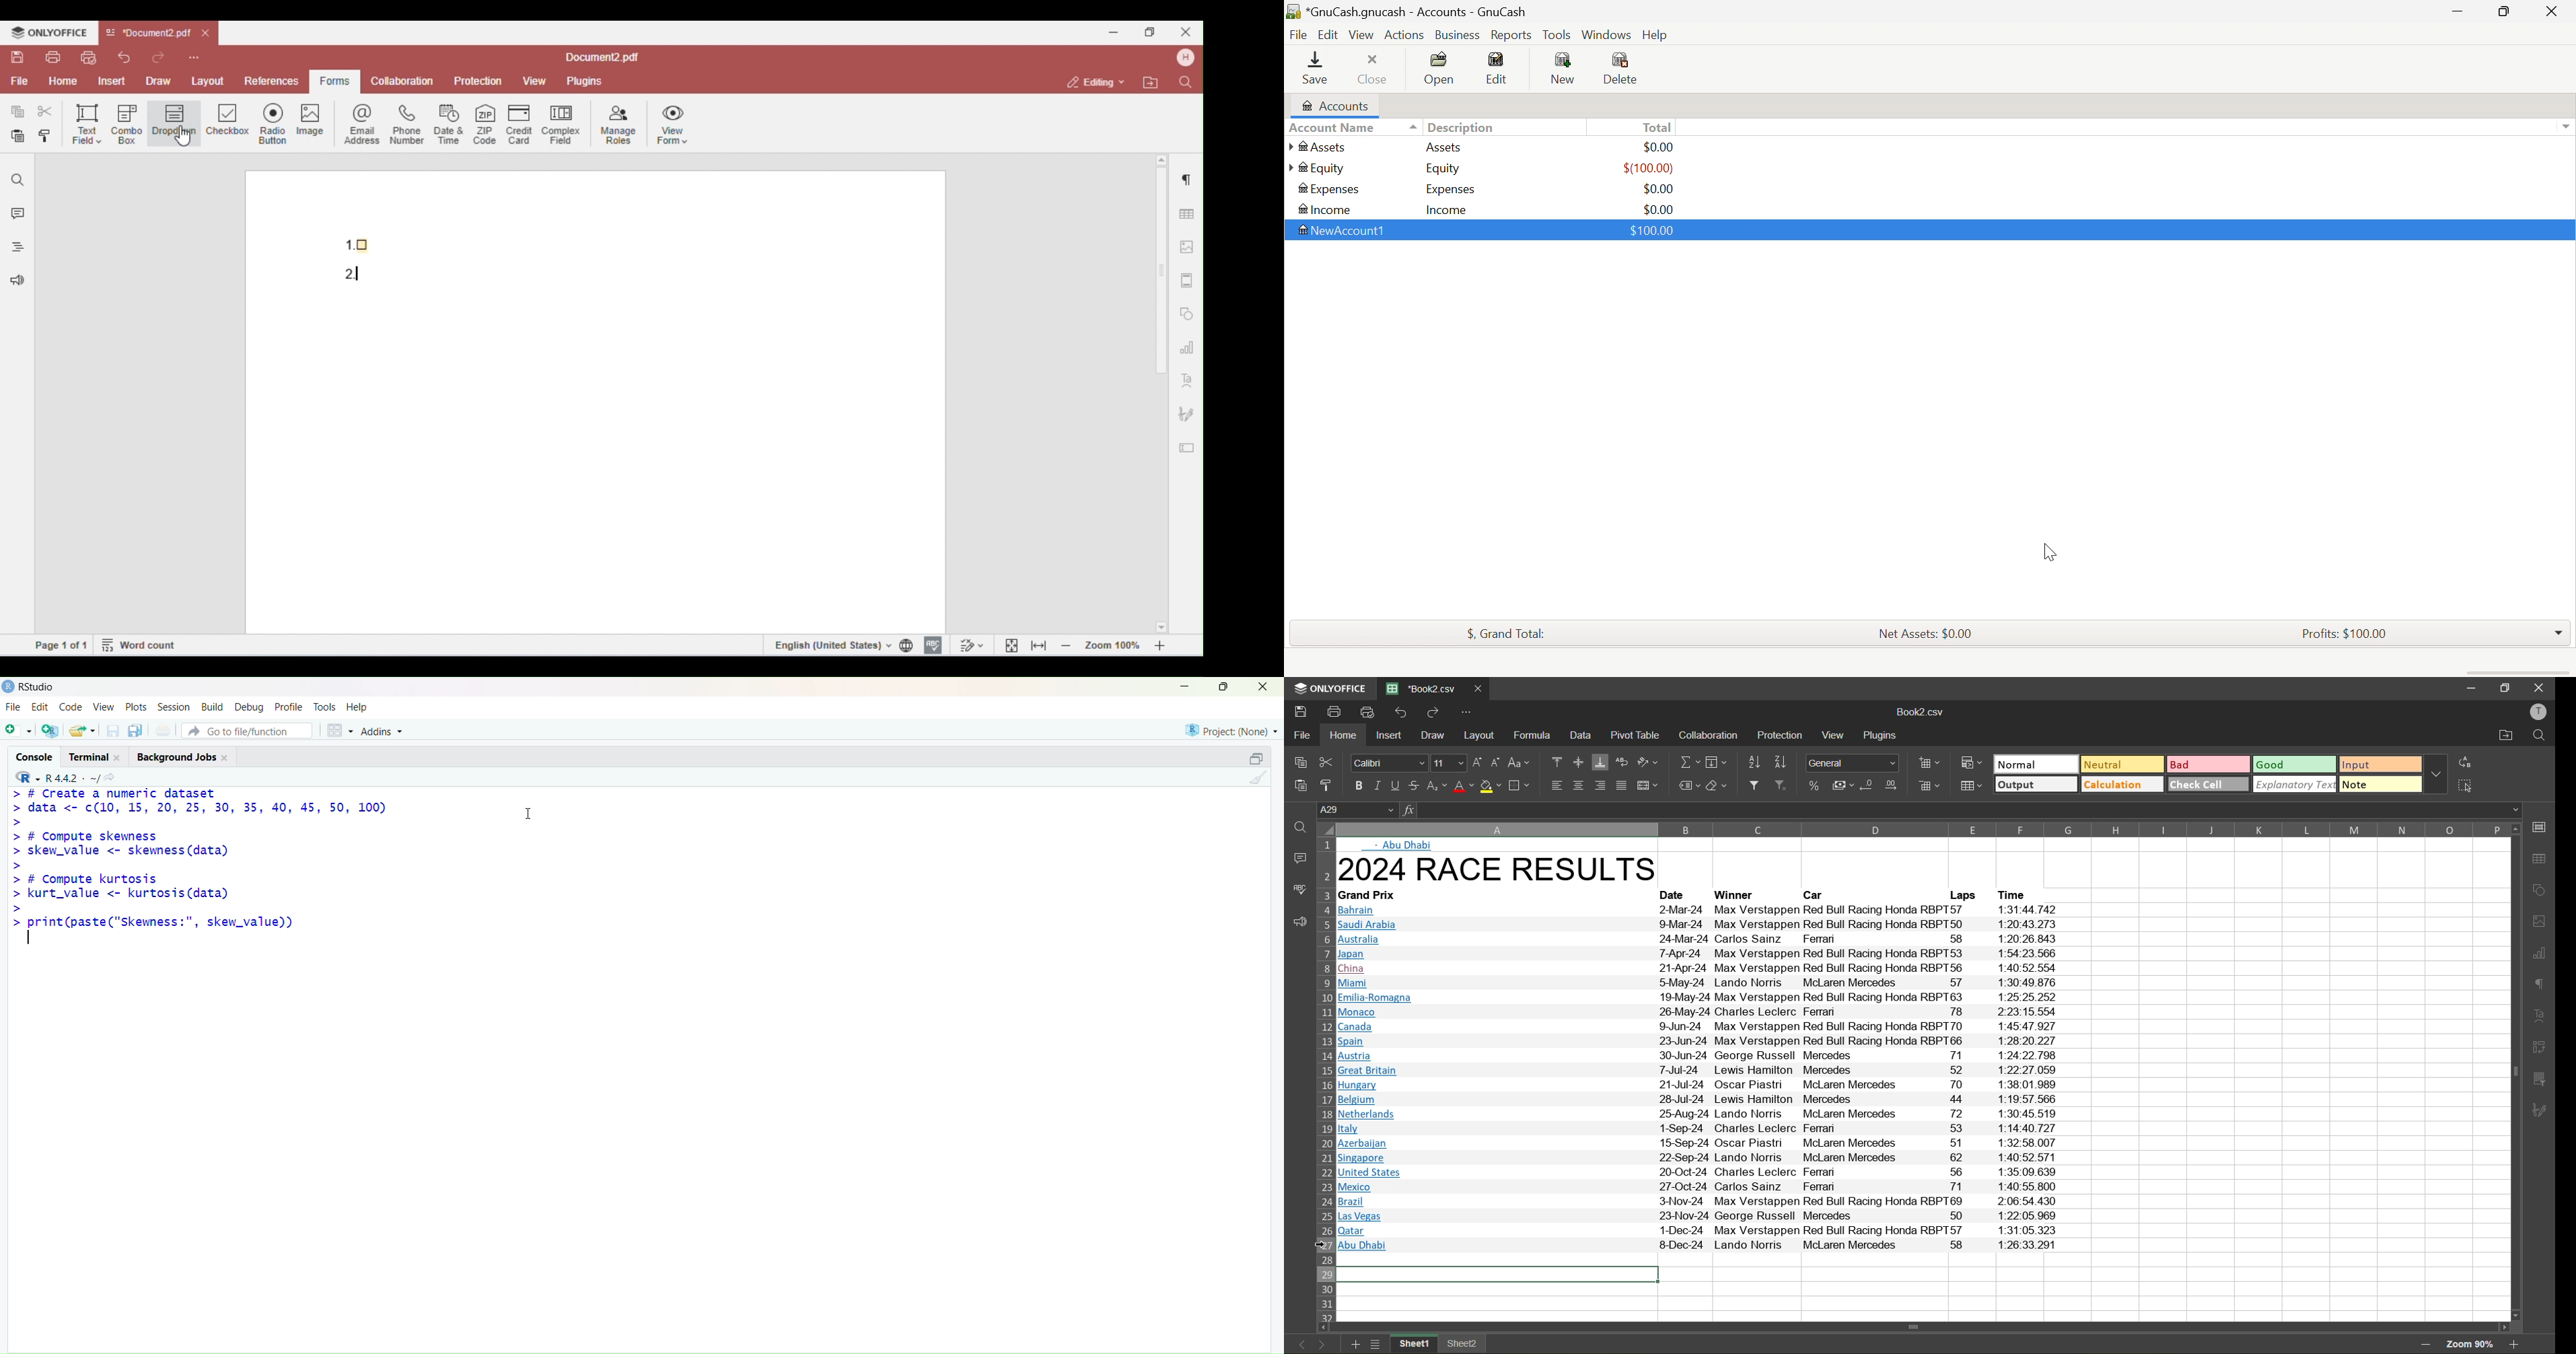 The image size is (2576, 1372). Describe the element at coordinates (338, 729) in the screenshot. I see `Workspace panes` at that location.